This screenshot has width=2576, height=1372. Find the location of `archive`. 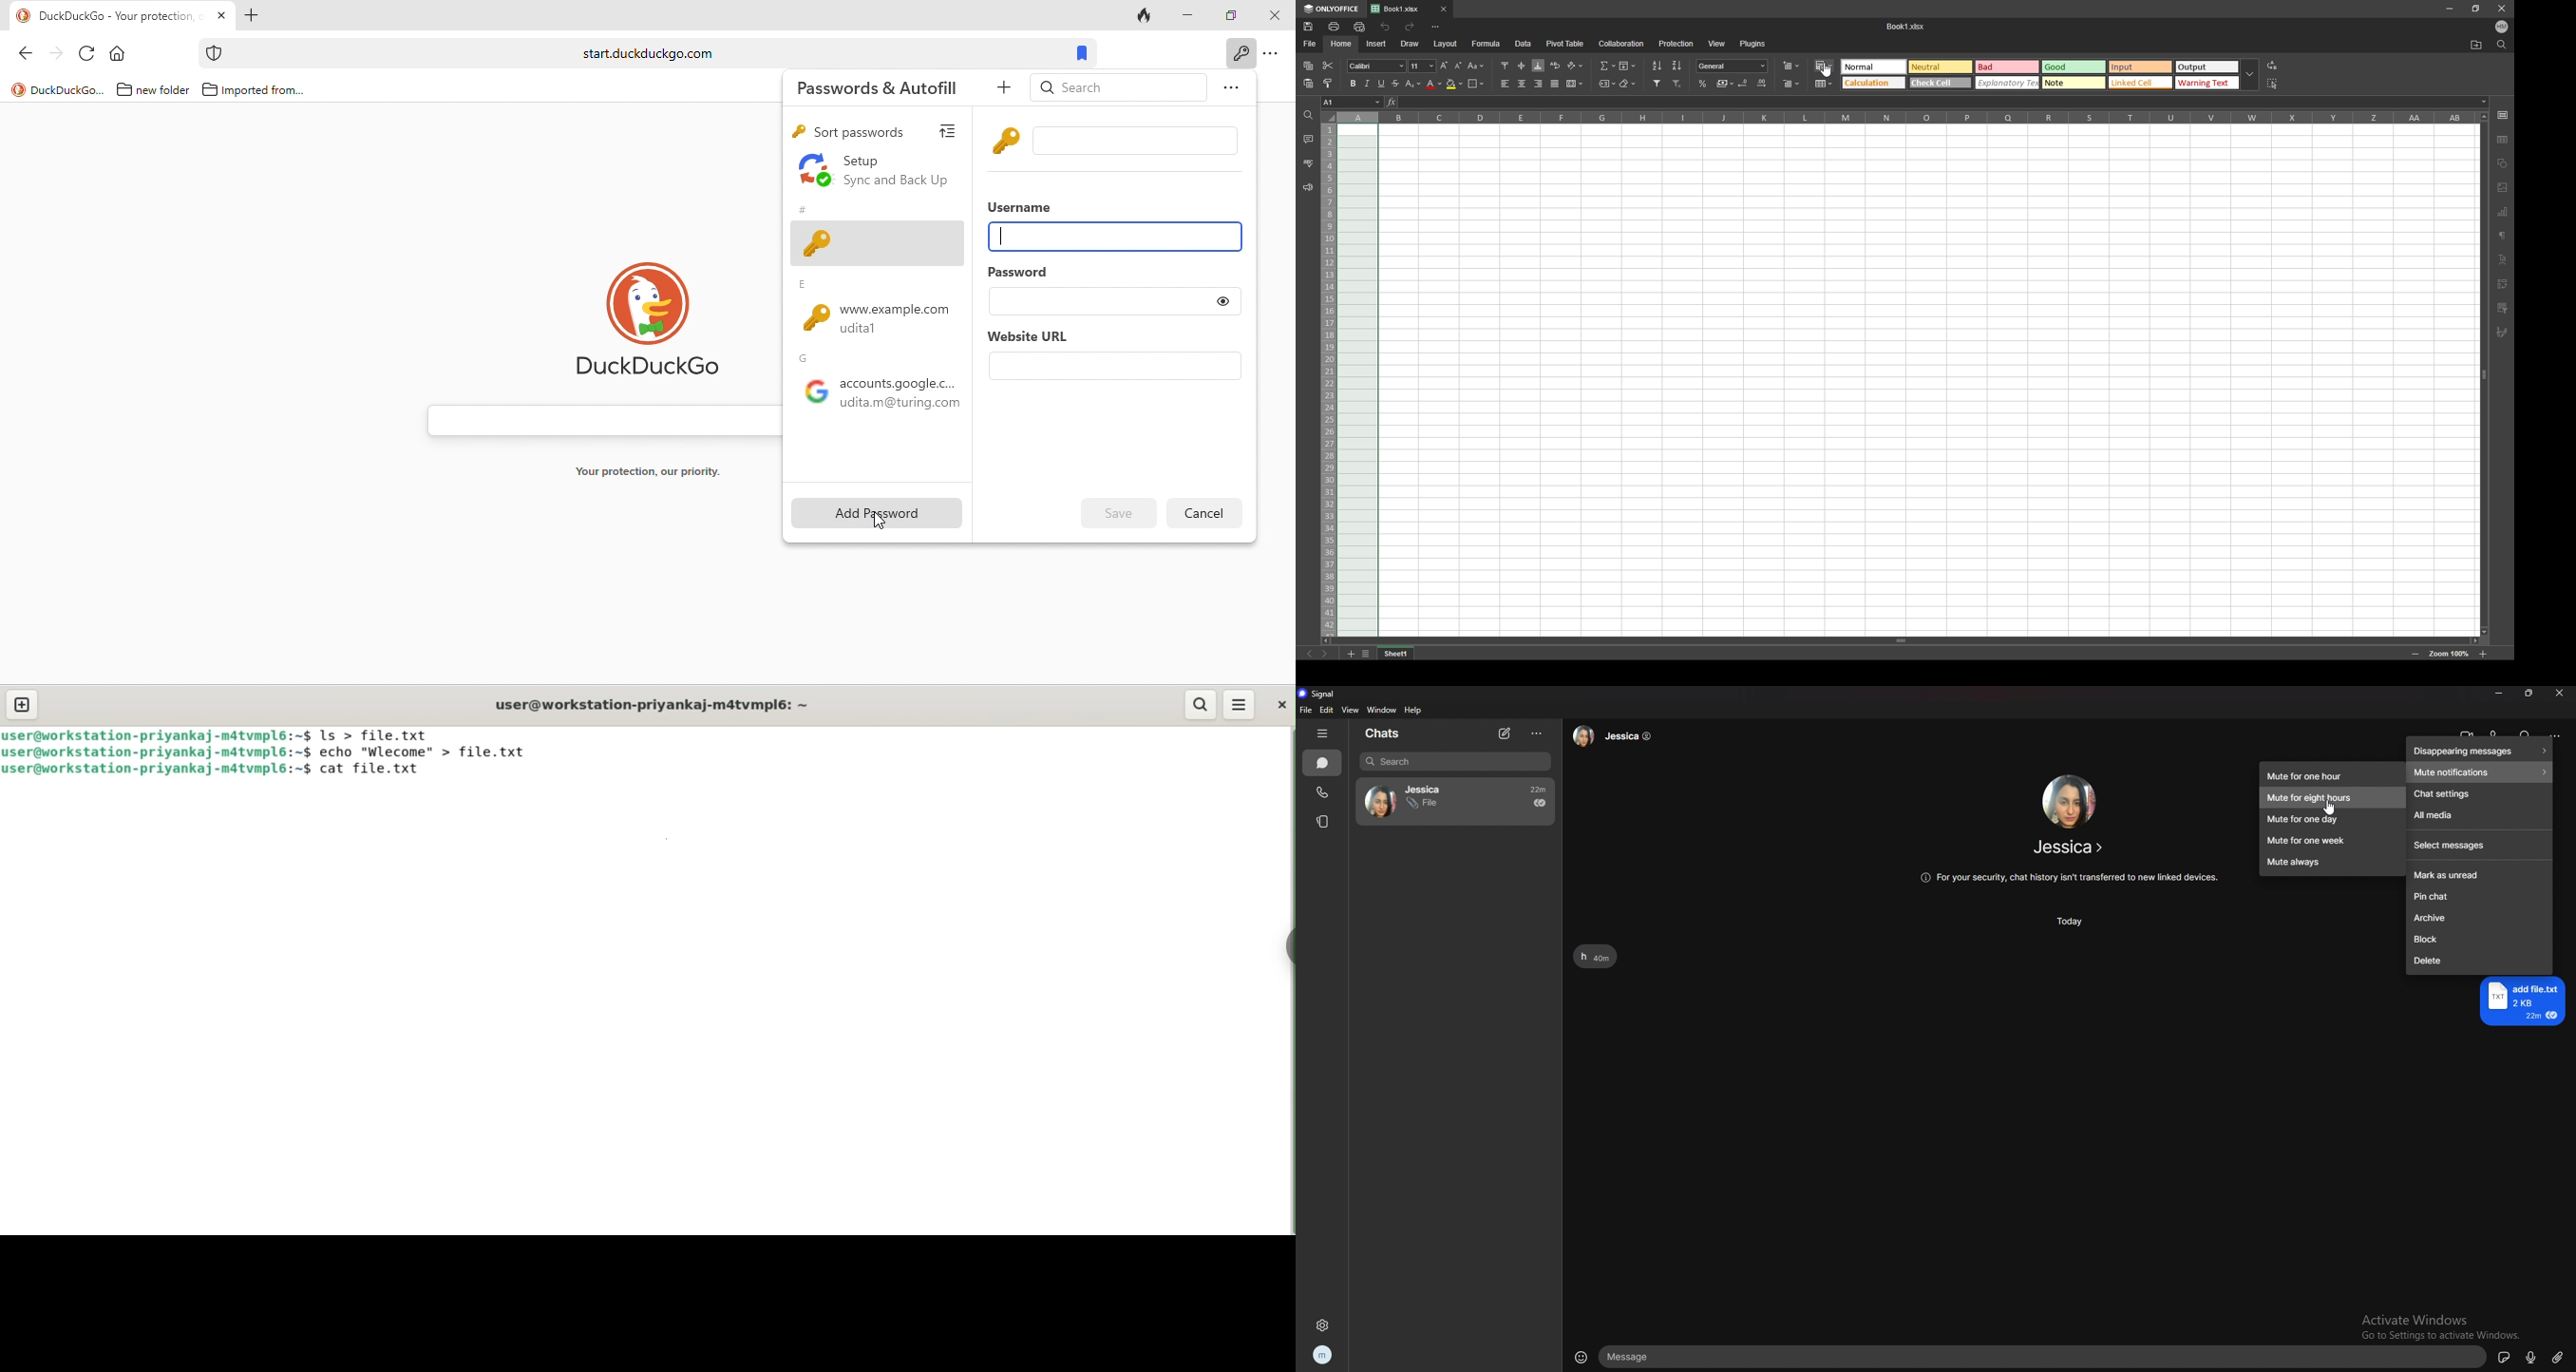

archive is located at coordinates (2480, 919).